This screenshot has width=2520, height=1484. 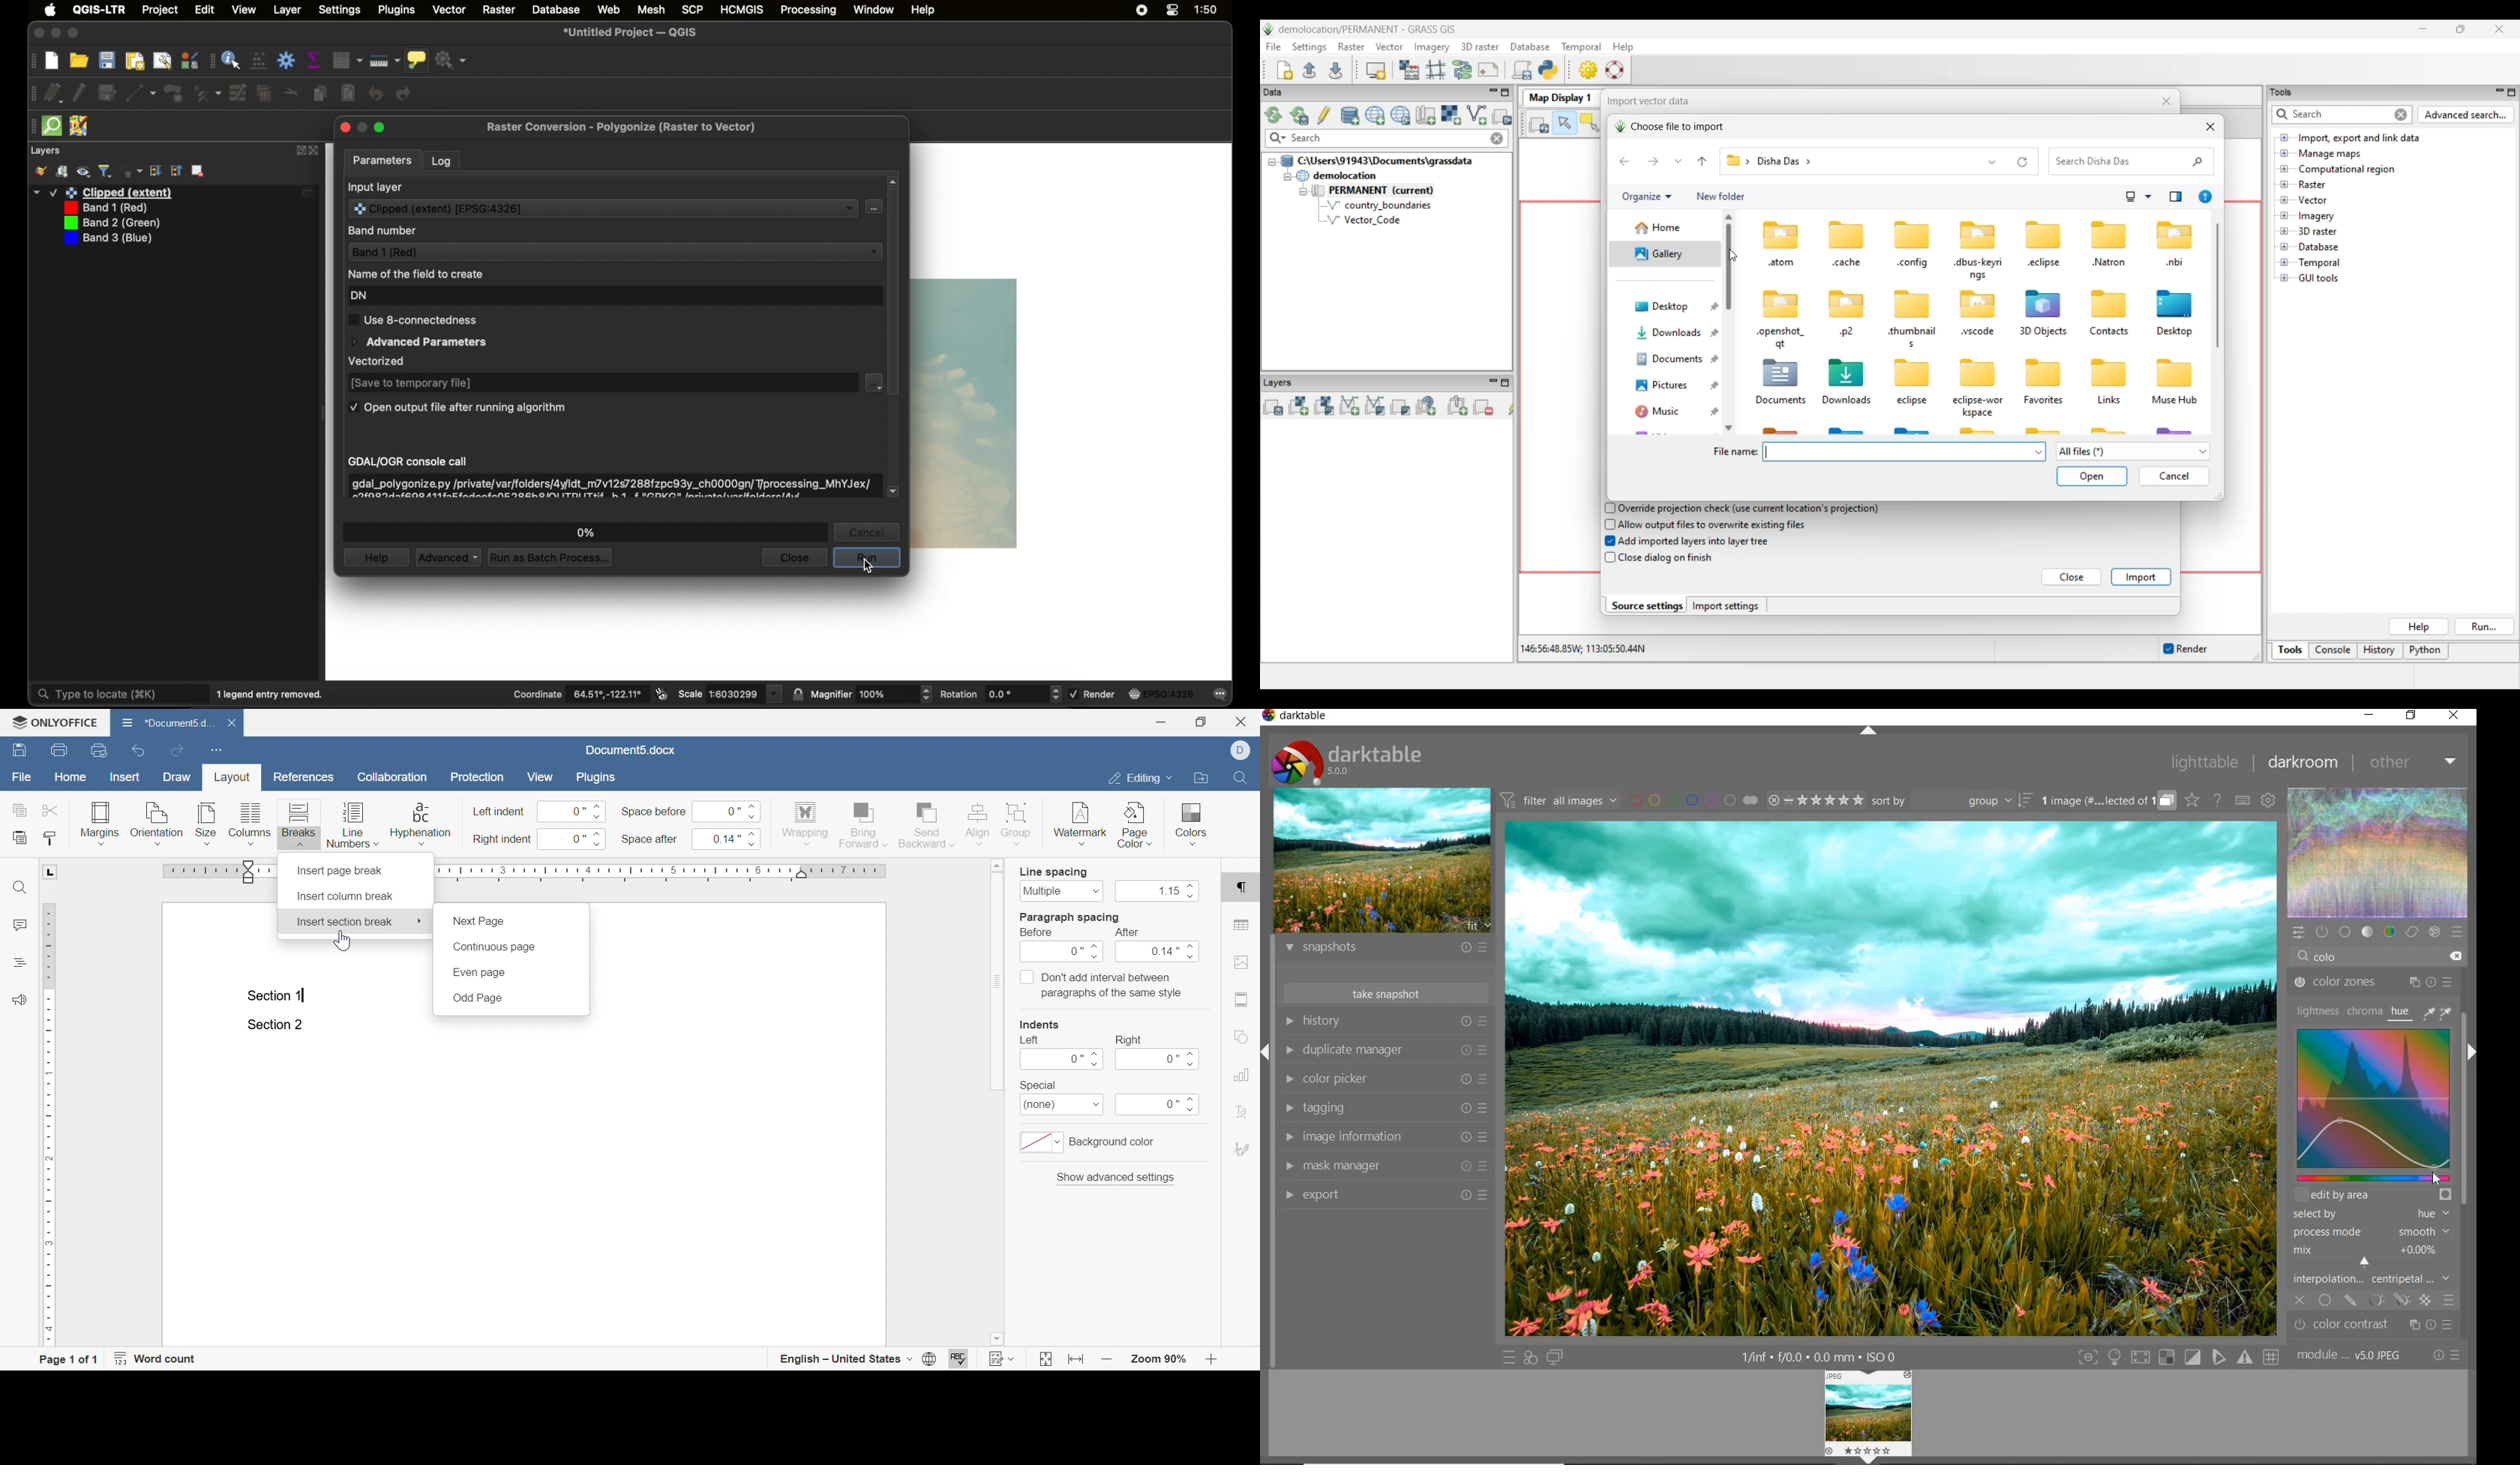 I want to click on fit to width, so click(x=1078, y=1361).